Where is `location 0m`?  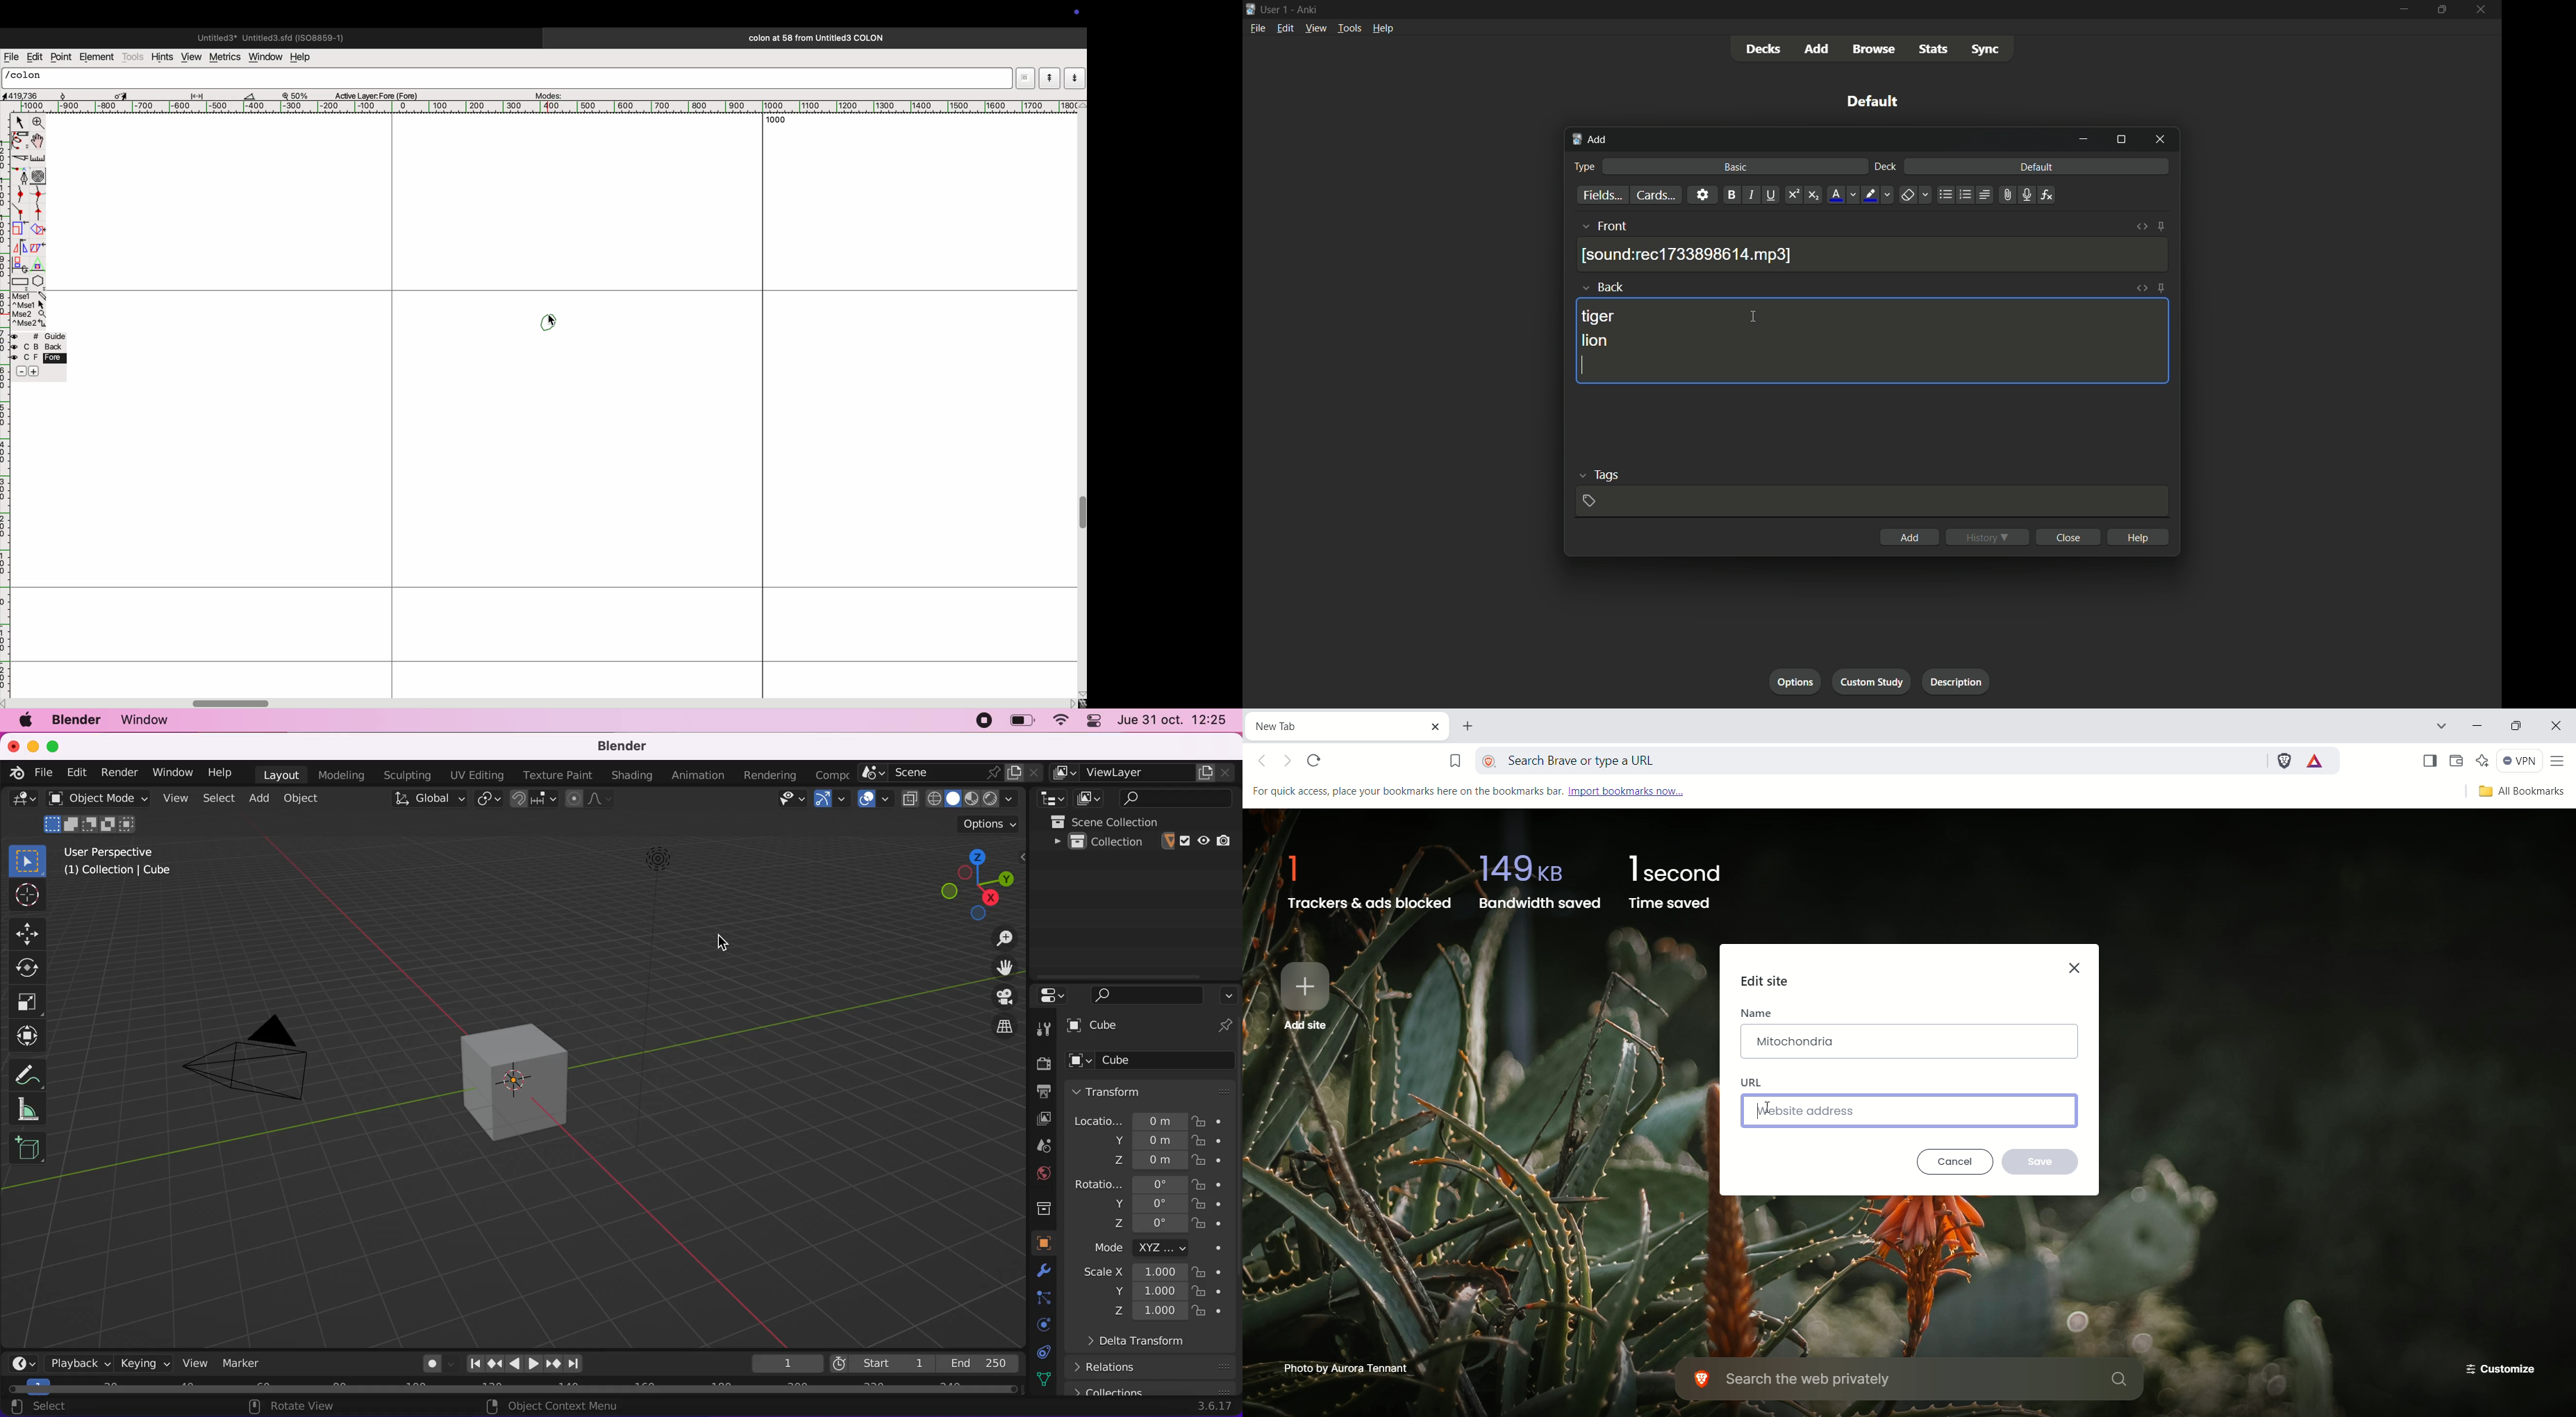 location 0m is located at coordinates (1130, 1120).